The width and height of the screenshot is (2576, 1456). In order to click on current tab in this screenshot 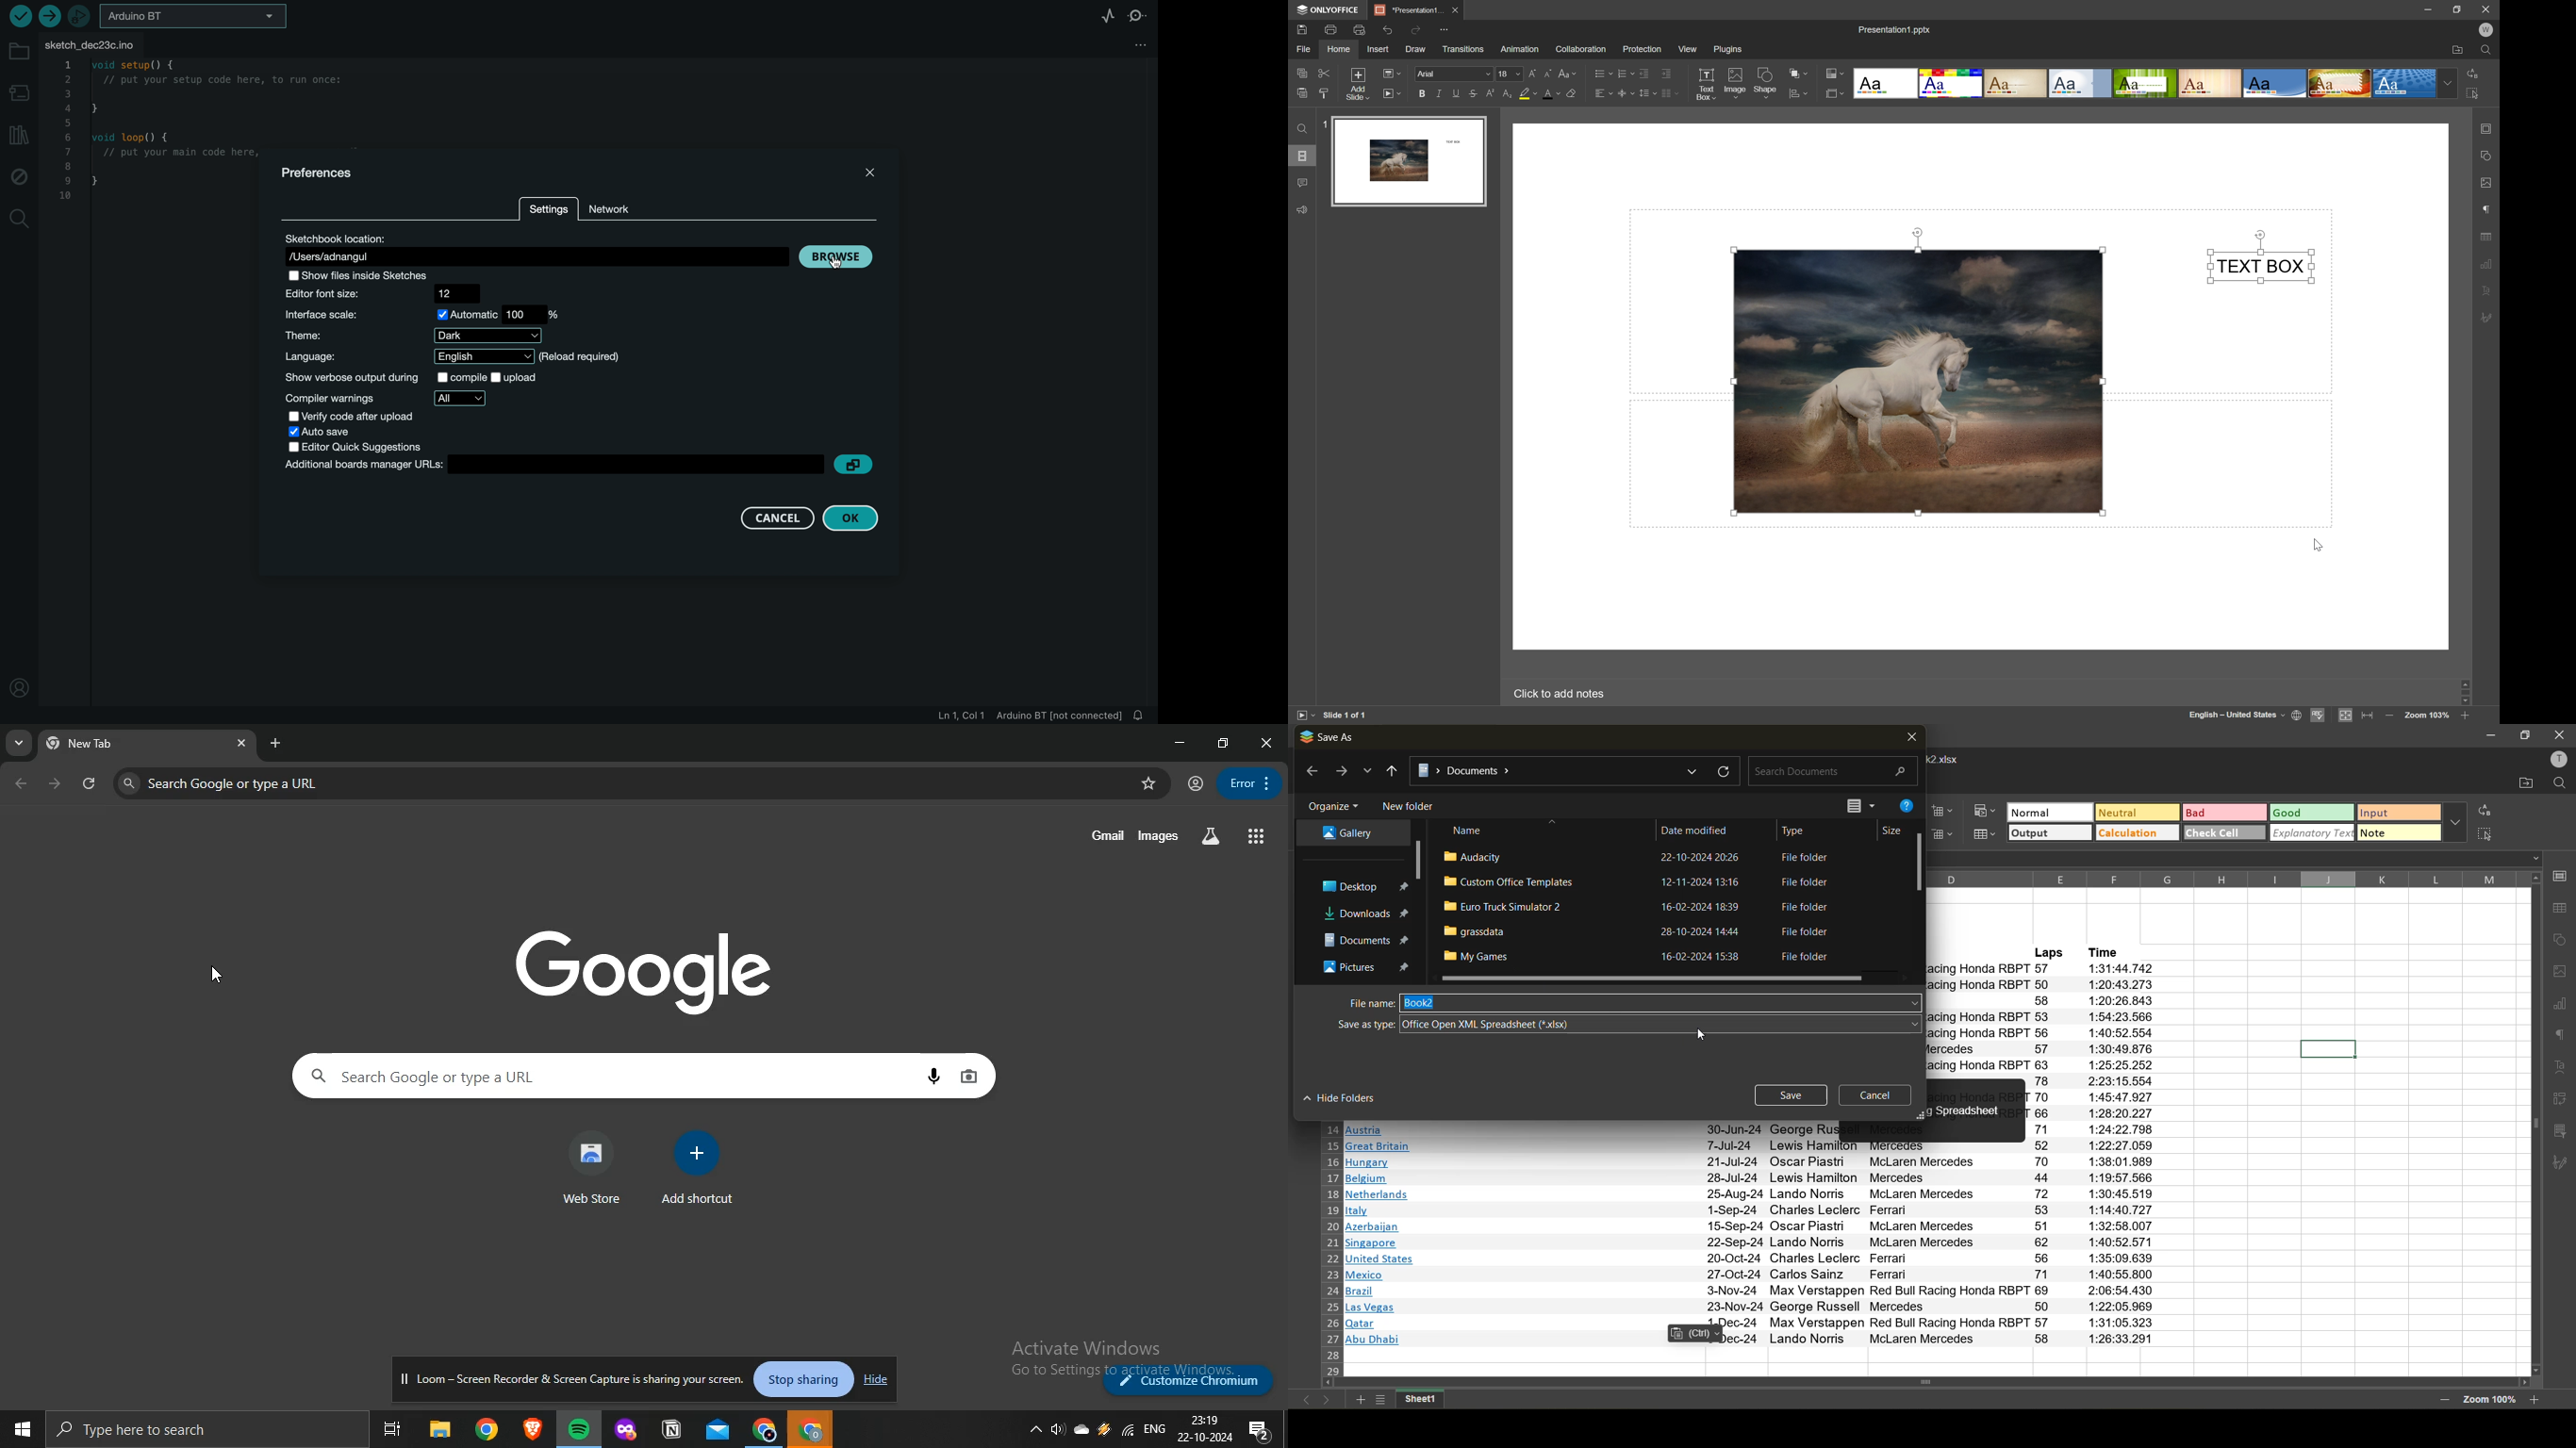, I will do `click(131, 743)`.